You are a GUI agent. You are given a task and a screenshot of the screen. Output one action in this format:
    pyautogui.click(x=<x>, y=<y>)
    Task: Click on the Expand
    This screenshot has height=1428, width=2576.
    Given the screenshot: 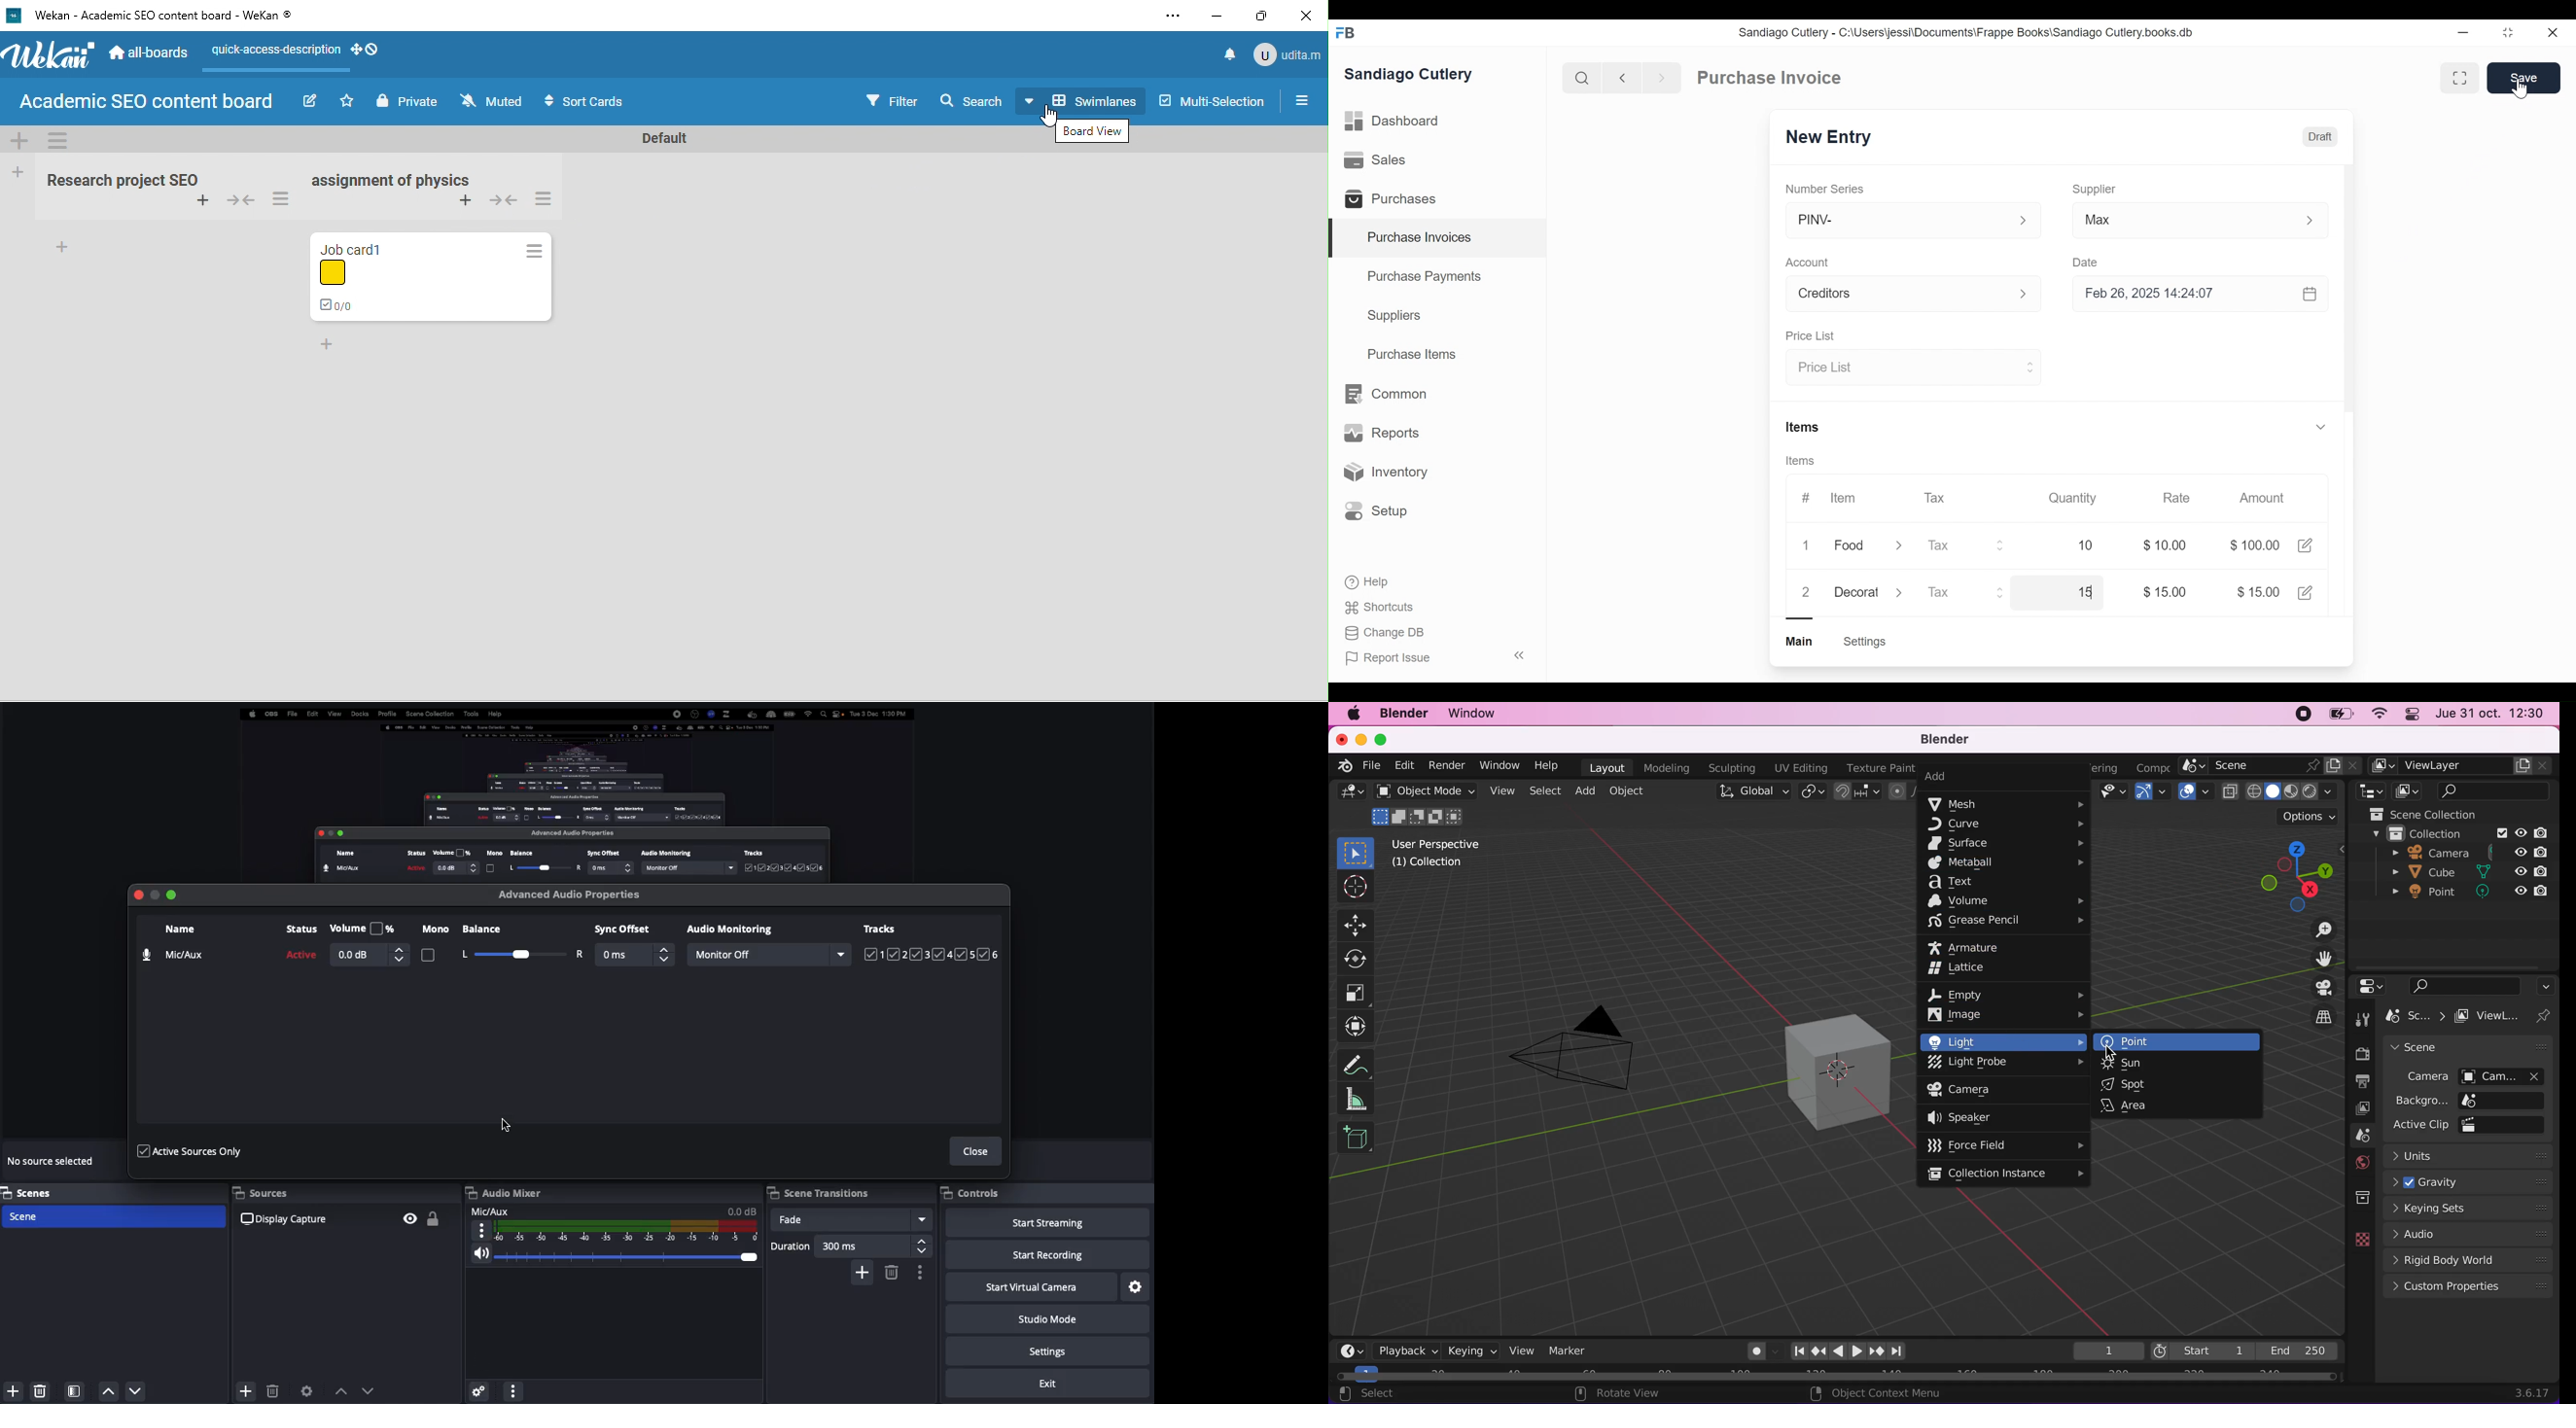 What is the action you would take?
    pyautogui.click(x=2003, y=592)
    